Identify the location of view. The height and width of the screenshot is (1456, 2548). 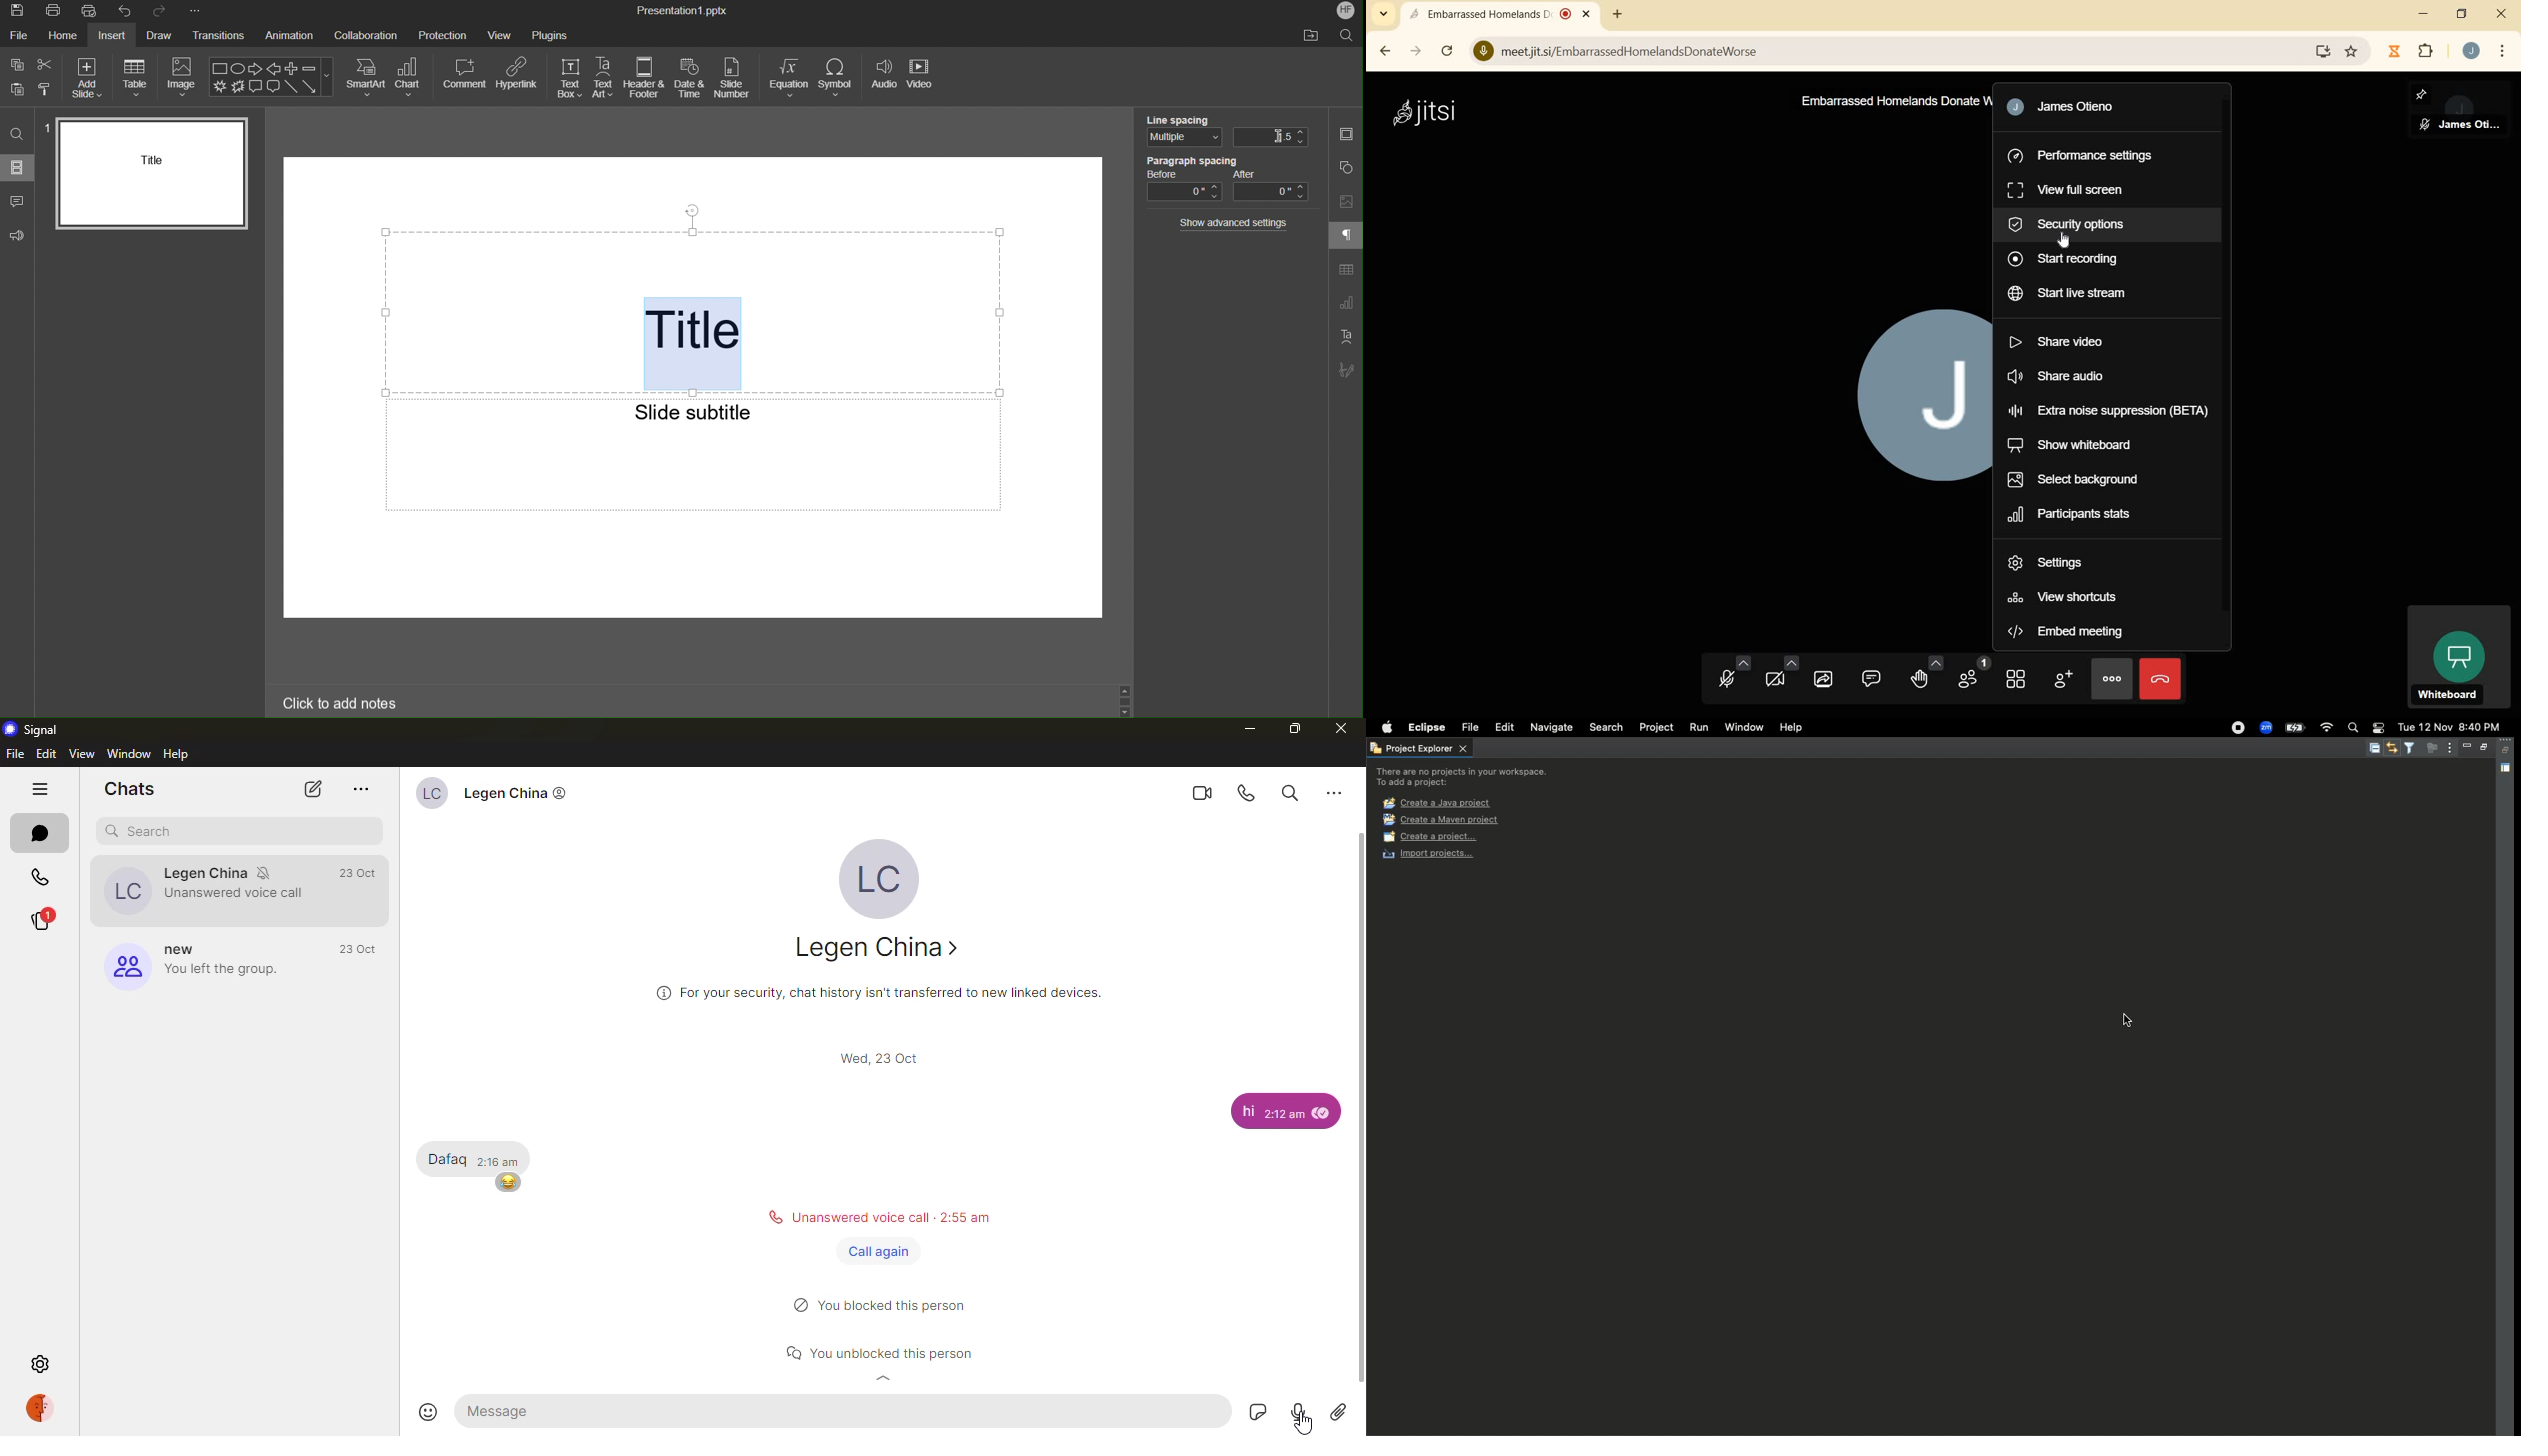
(82, 753).